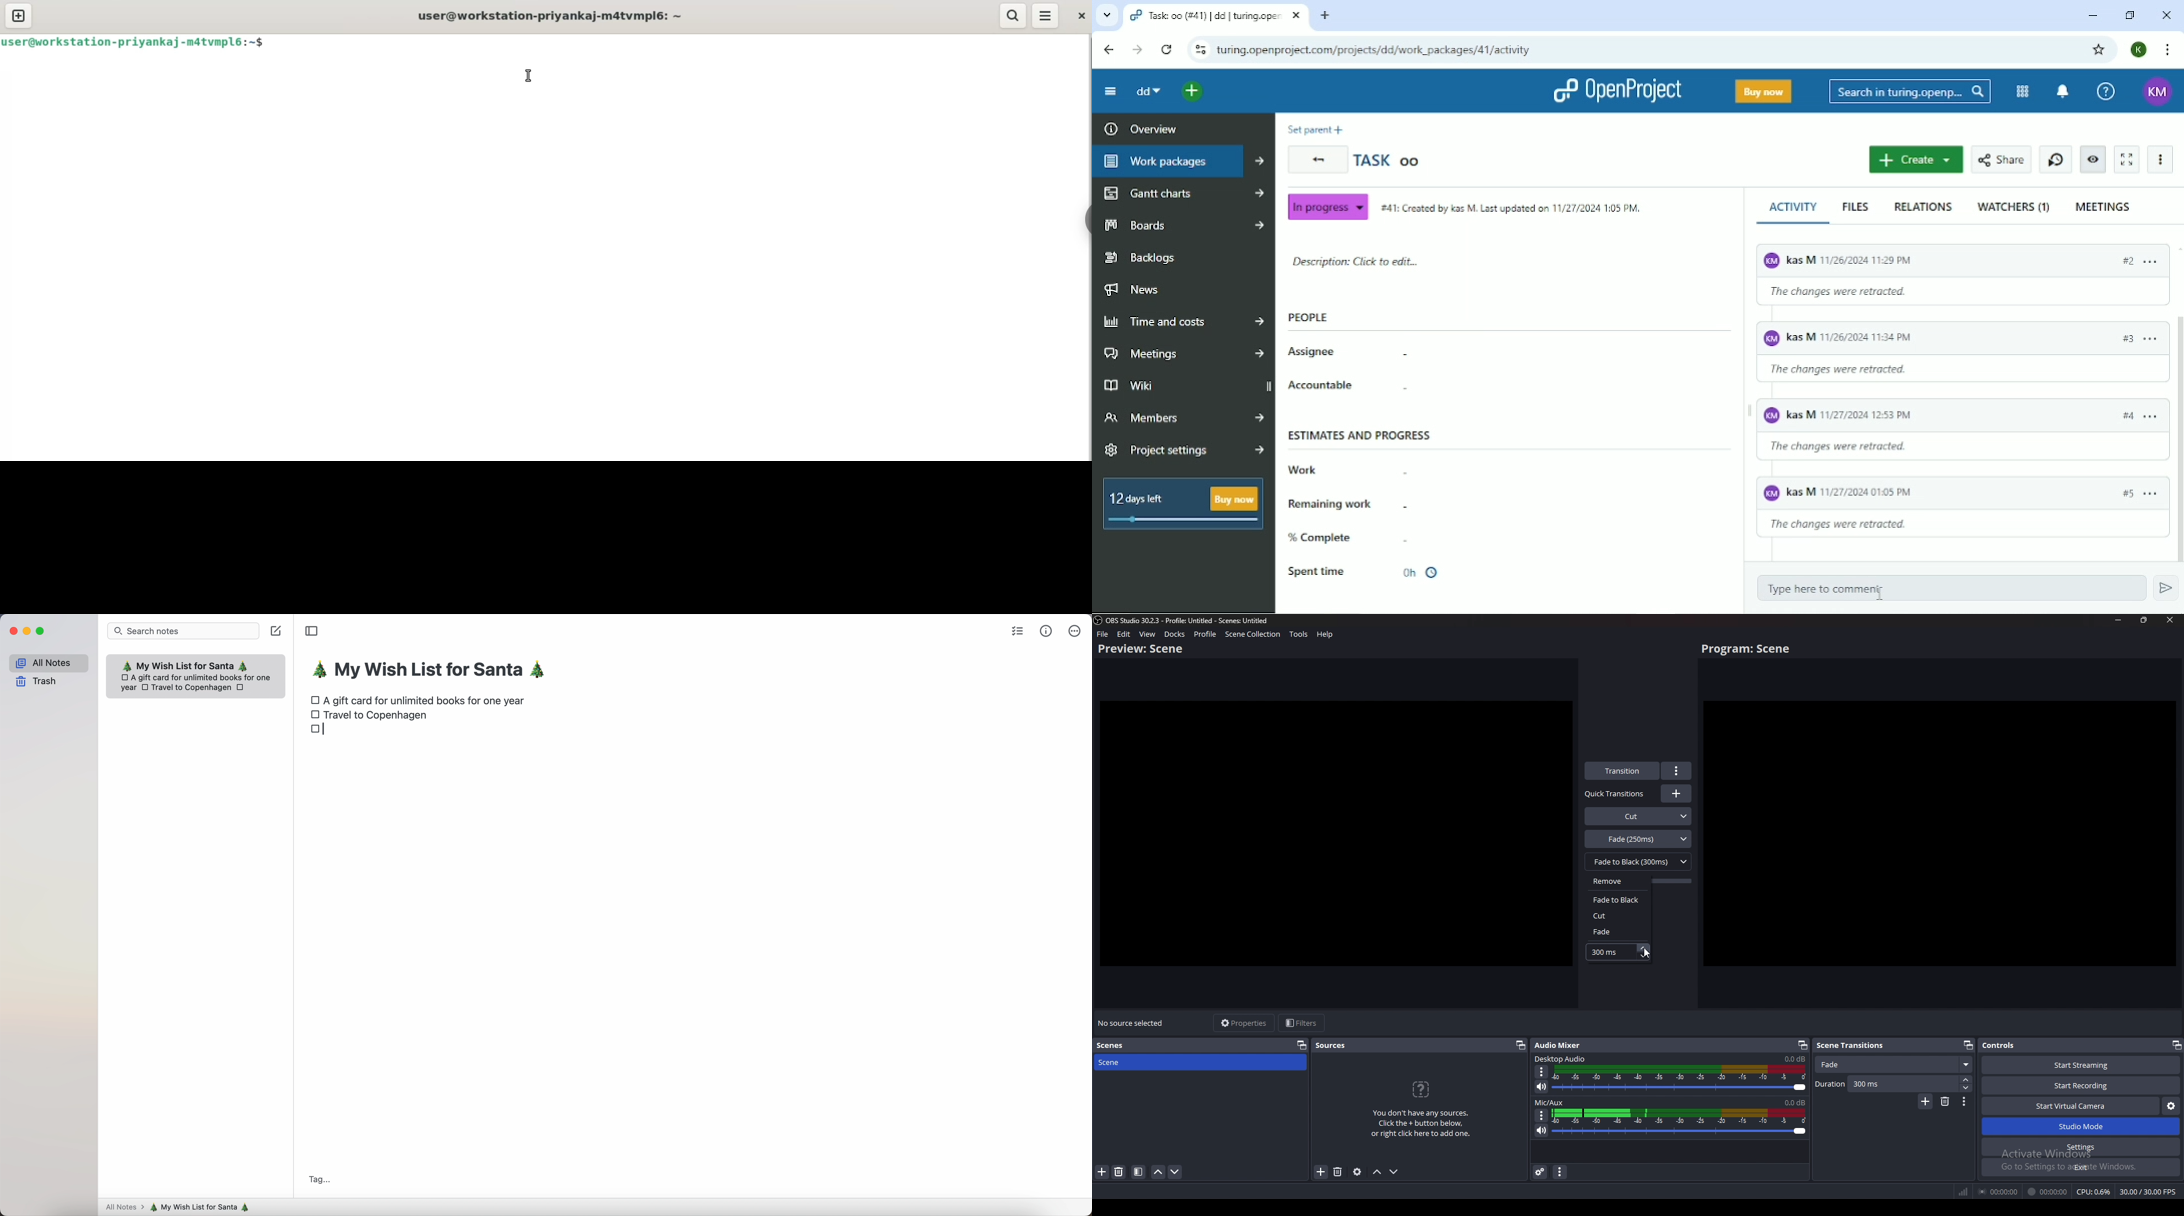 Image resolution: width=2184 pixels, height=1232 pixels. Describe the element at coordinates (1541, 1116) in the screenshot. I see `Options` at that location.